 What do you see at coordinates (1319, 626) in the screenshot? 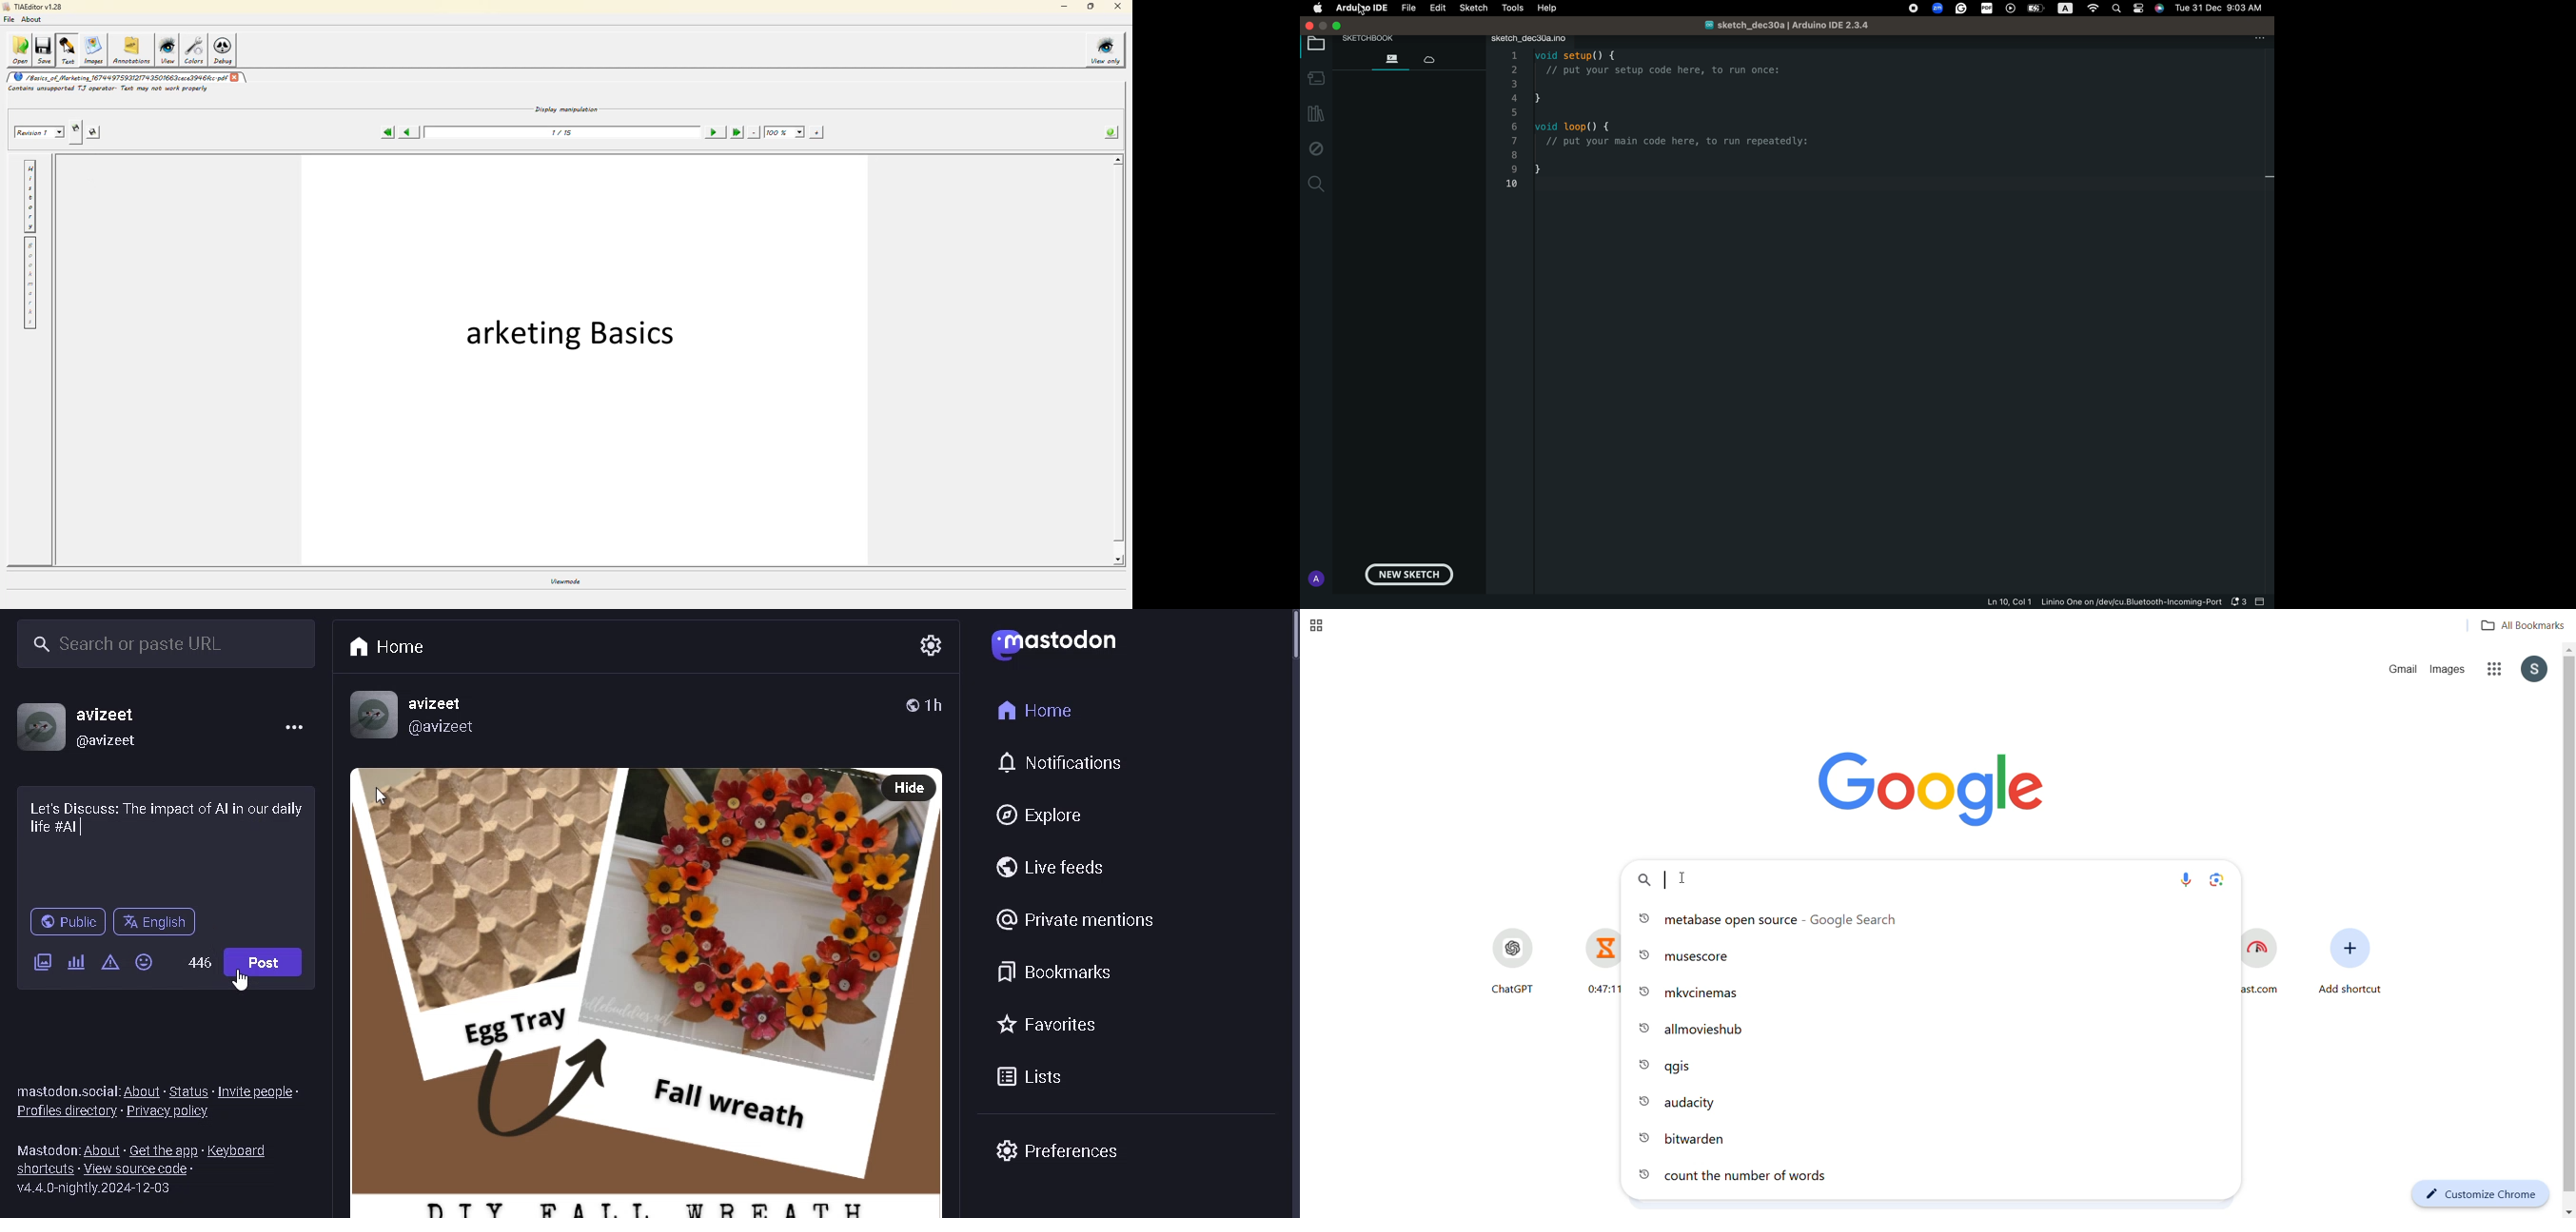
I see `New tab group` at bounding box center [1319, 626].